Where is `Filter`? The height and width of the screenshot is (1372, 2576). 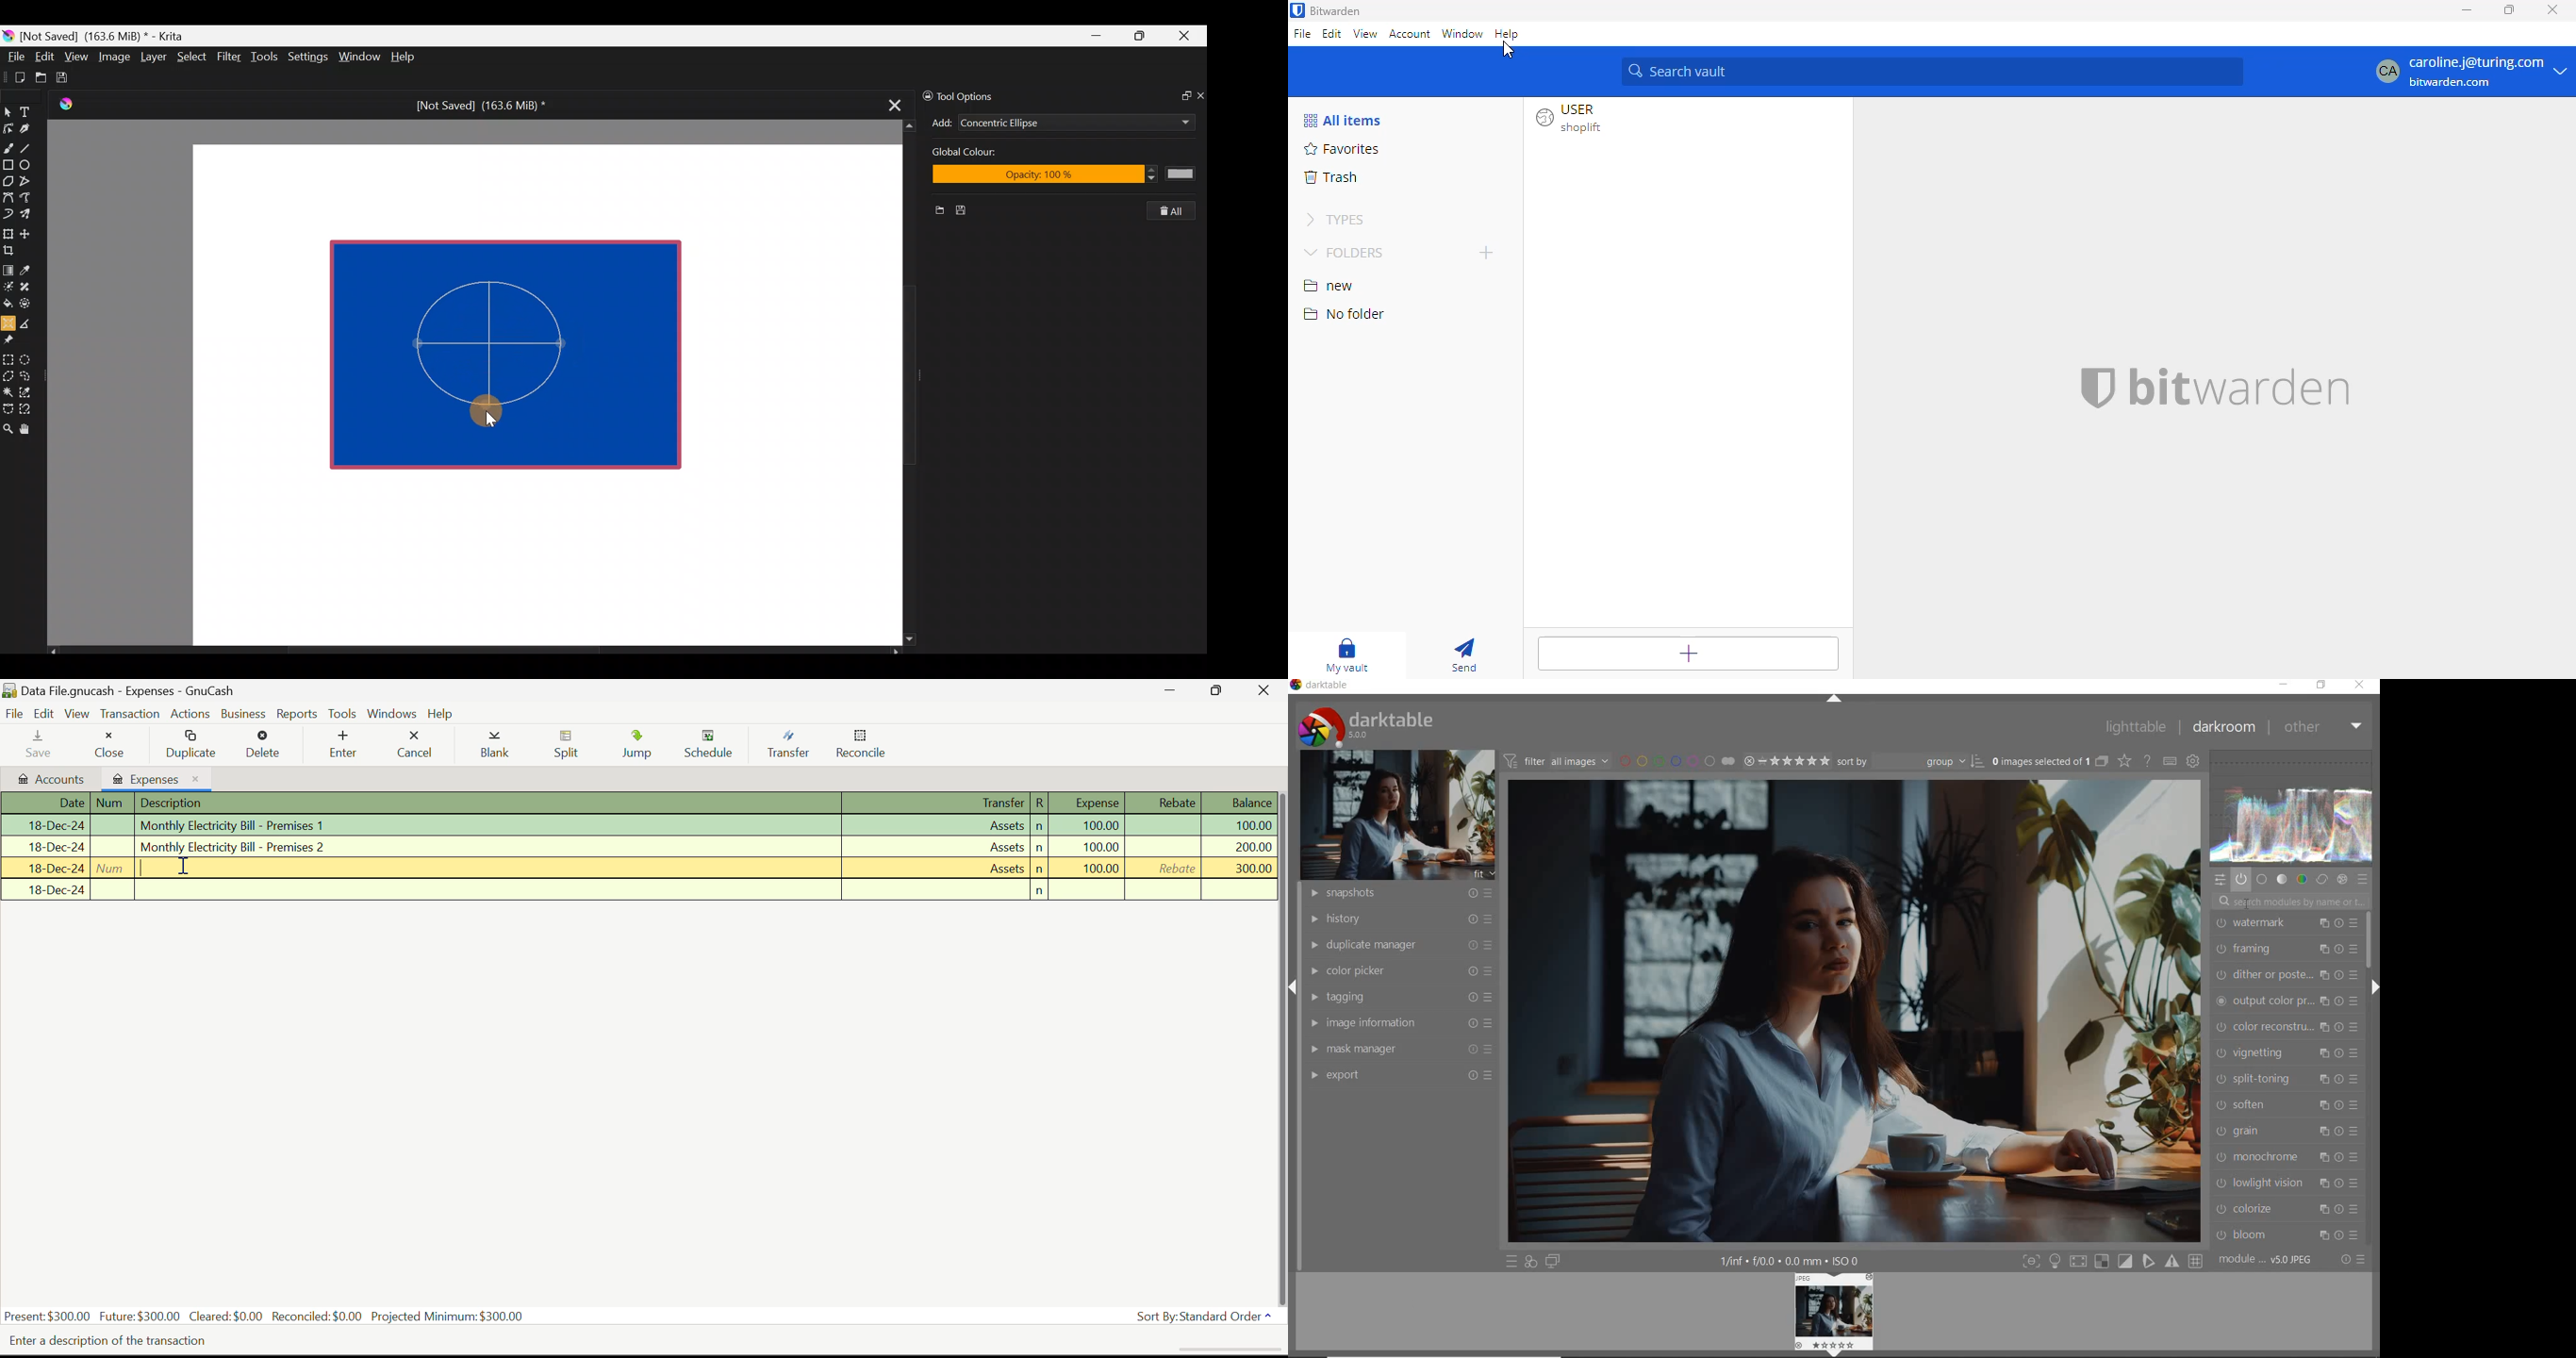 Filter is located at coordinates (229, 56).